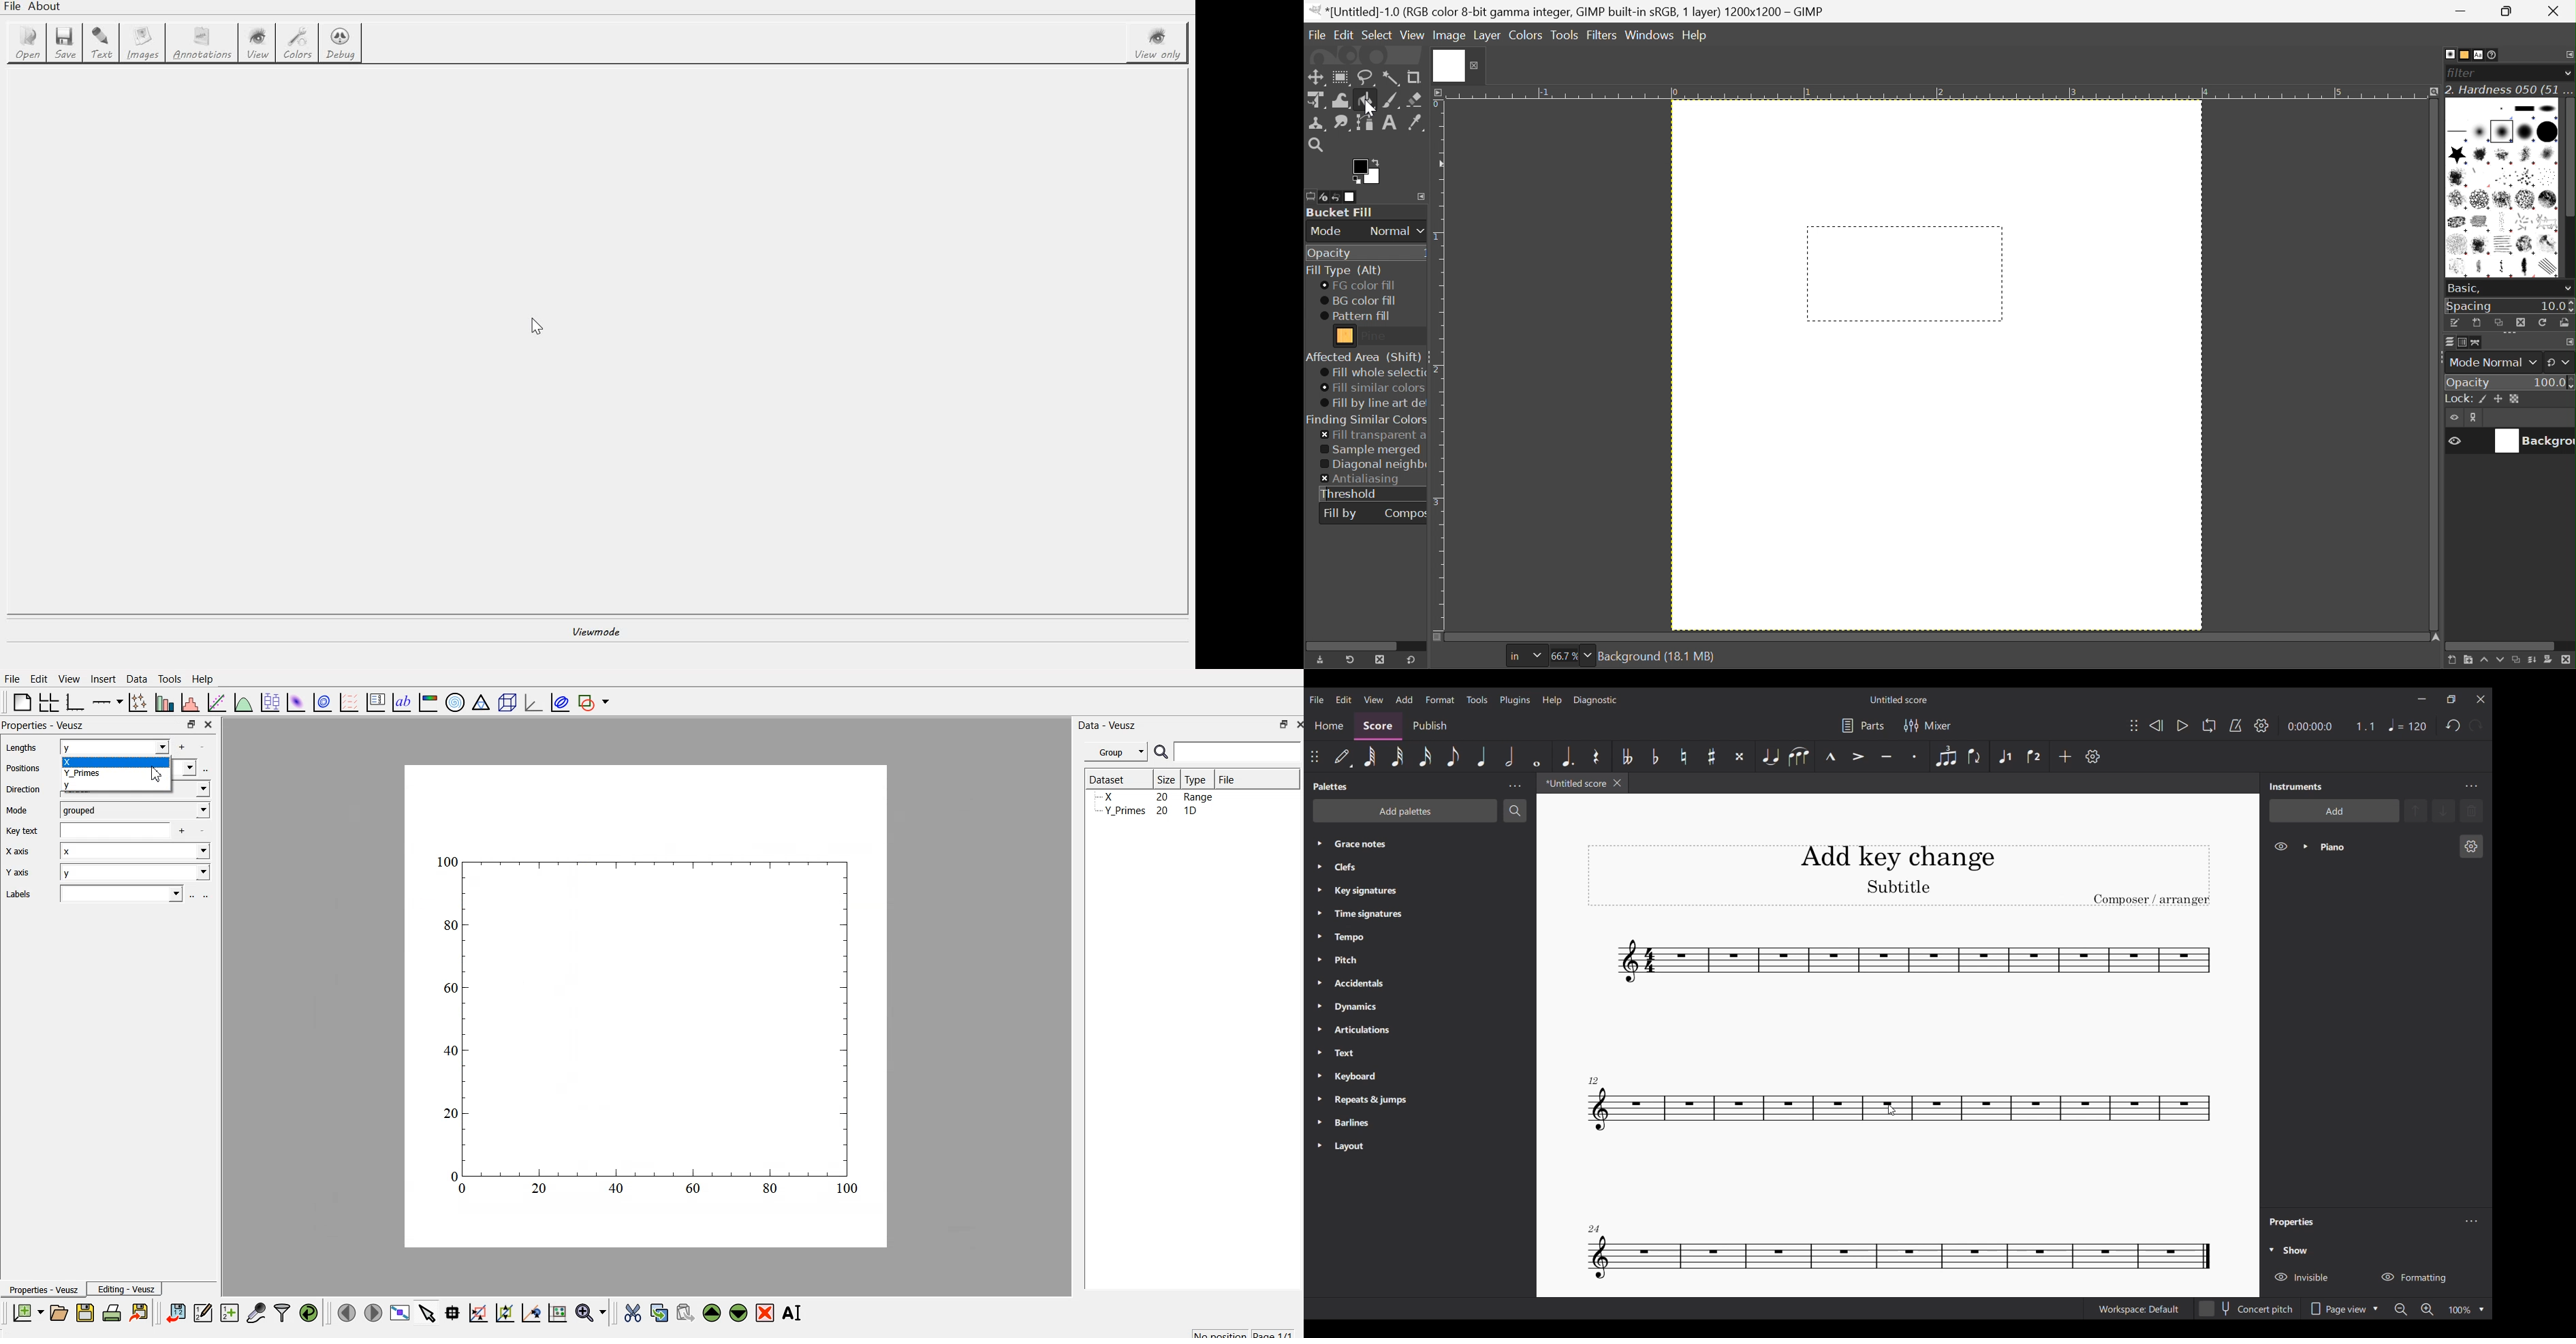 This screenshot has height=1344, width=2576. What do you see at coordinates (2296, 785) in the screenshot?
I see `Title of right panel` at bounding box center [2296, 785].